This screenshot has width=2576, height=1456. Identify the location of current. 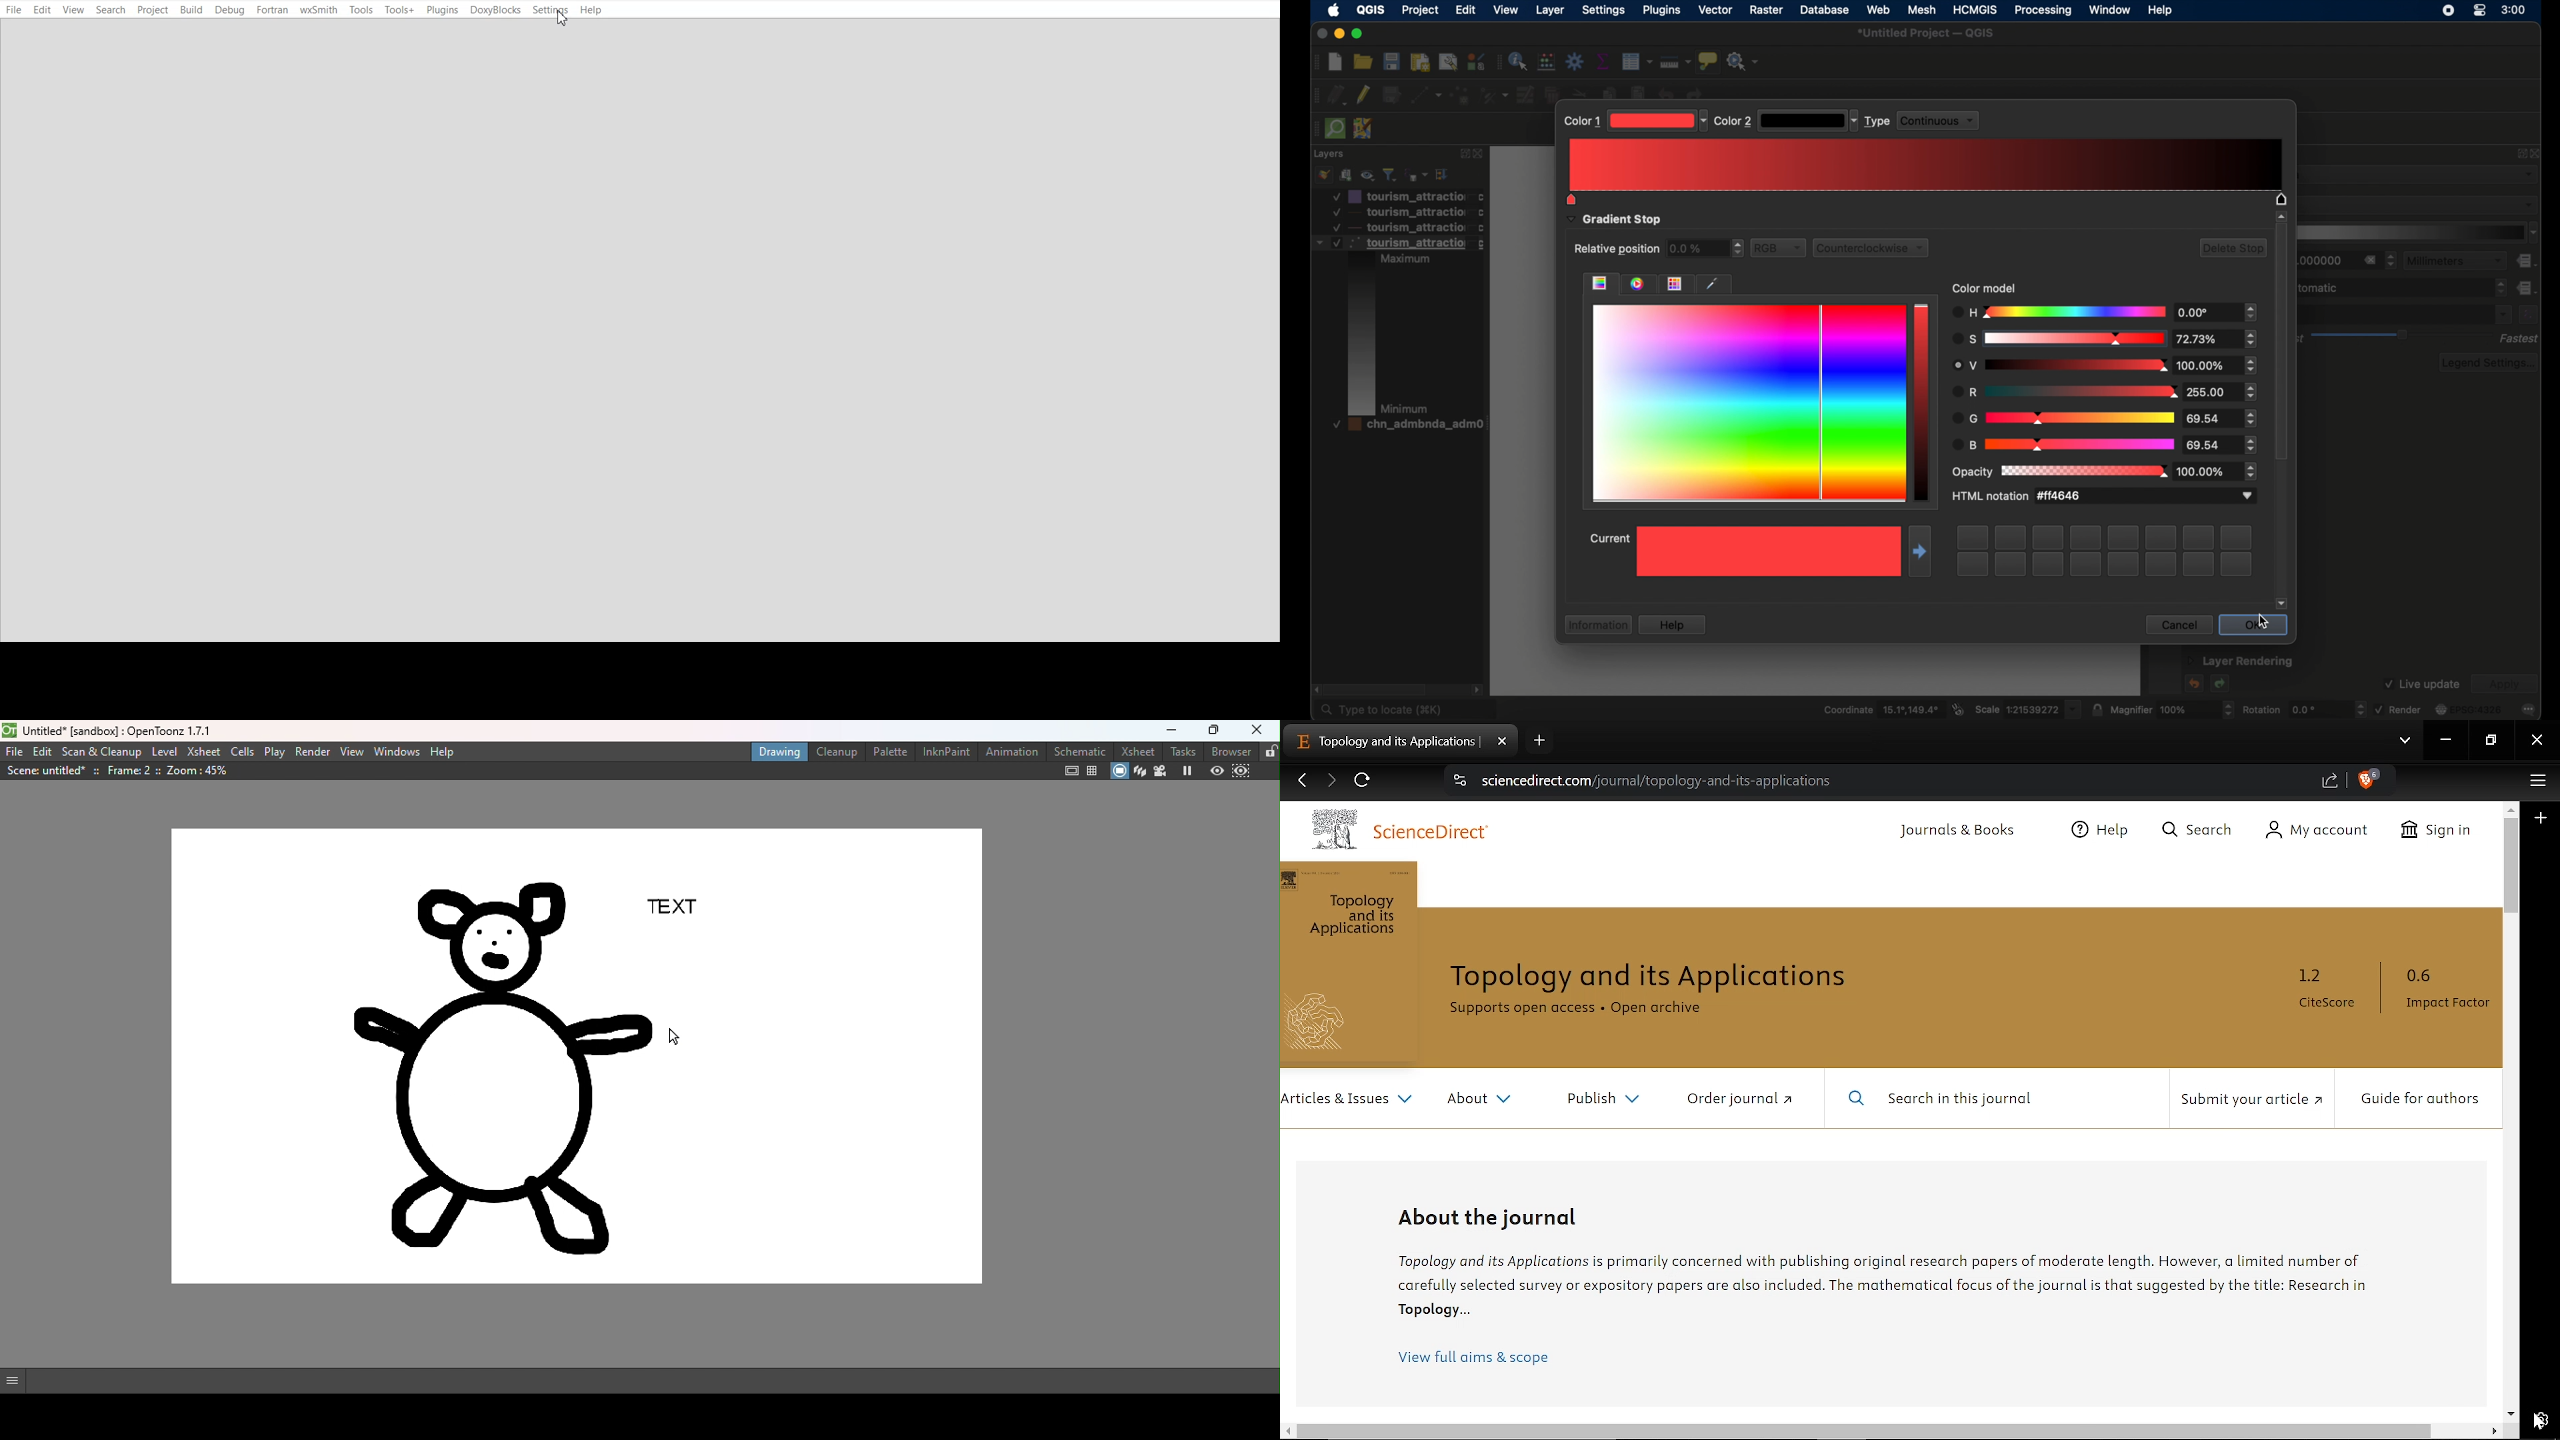
(1609, 540).